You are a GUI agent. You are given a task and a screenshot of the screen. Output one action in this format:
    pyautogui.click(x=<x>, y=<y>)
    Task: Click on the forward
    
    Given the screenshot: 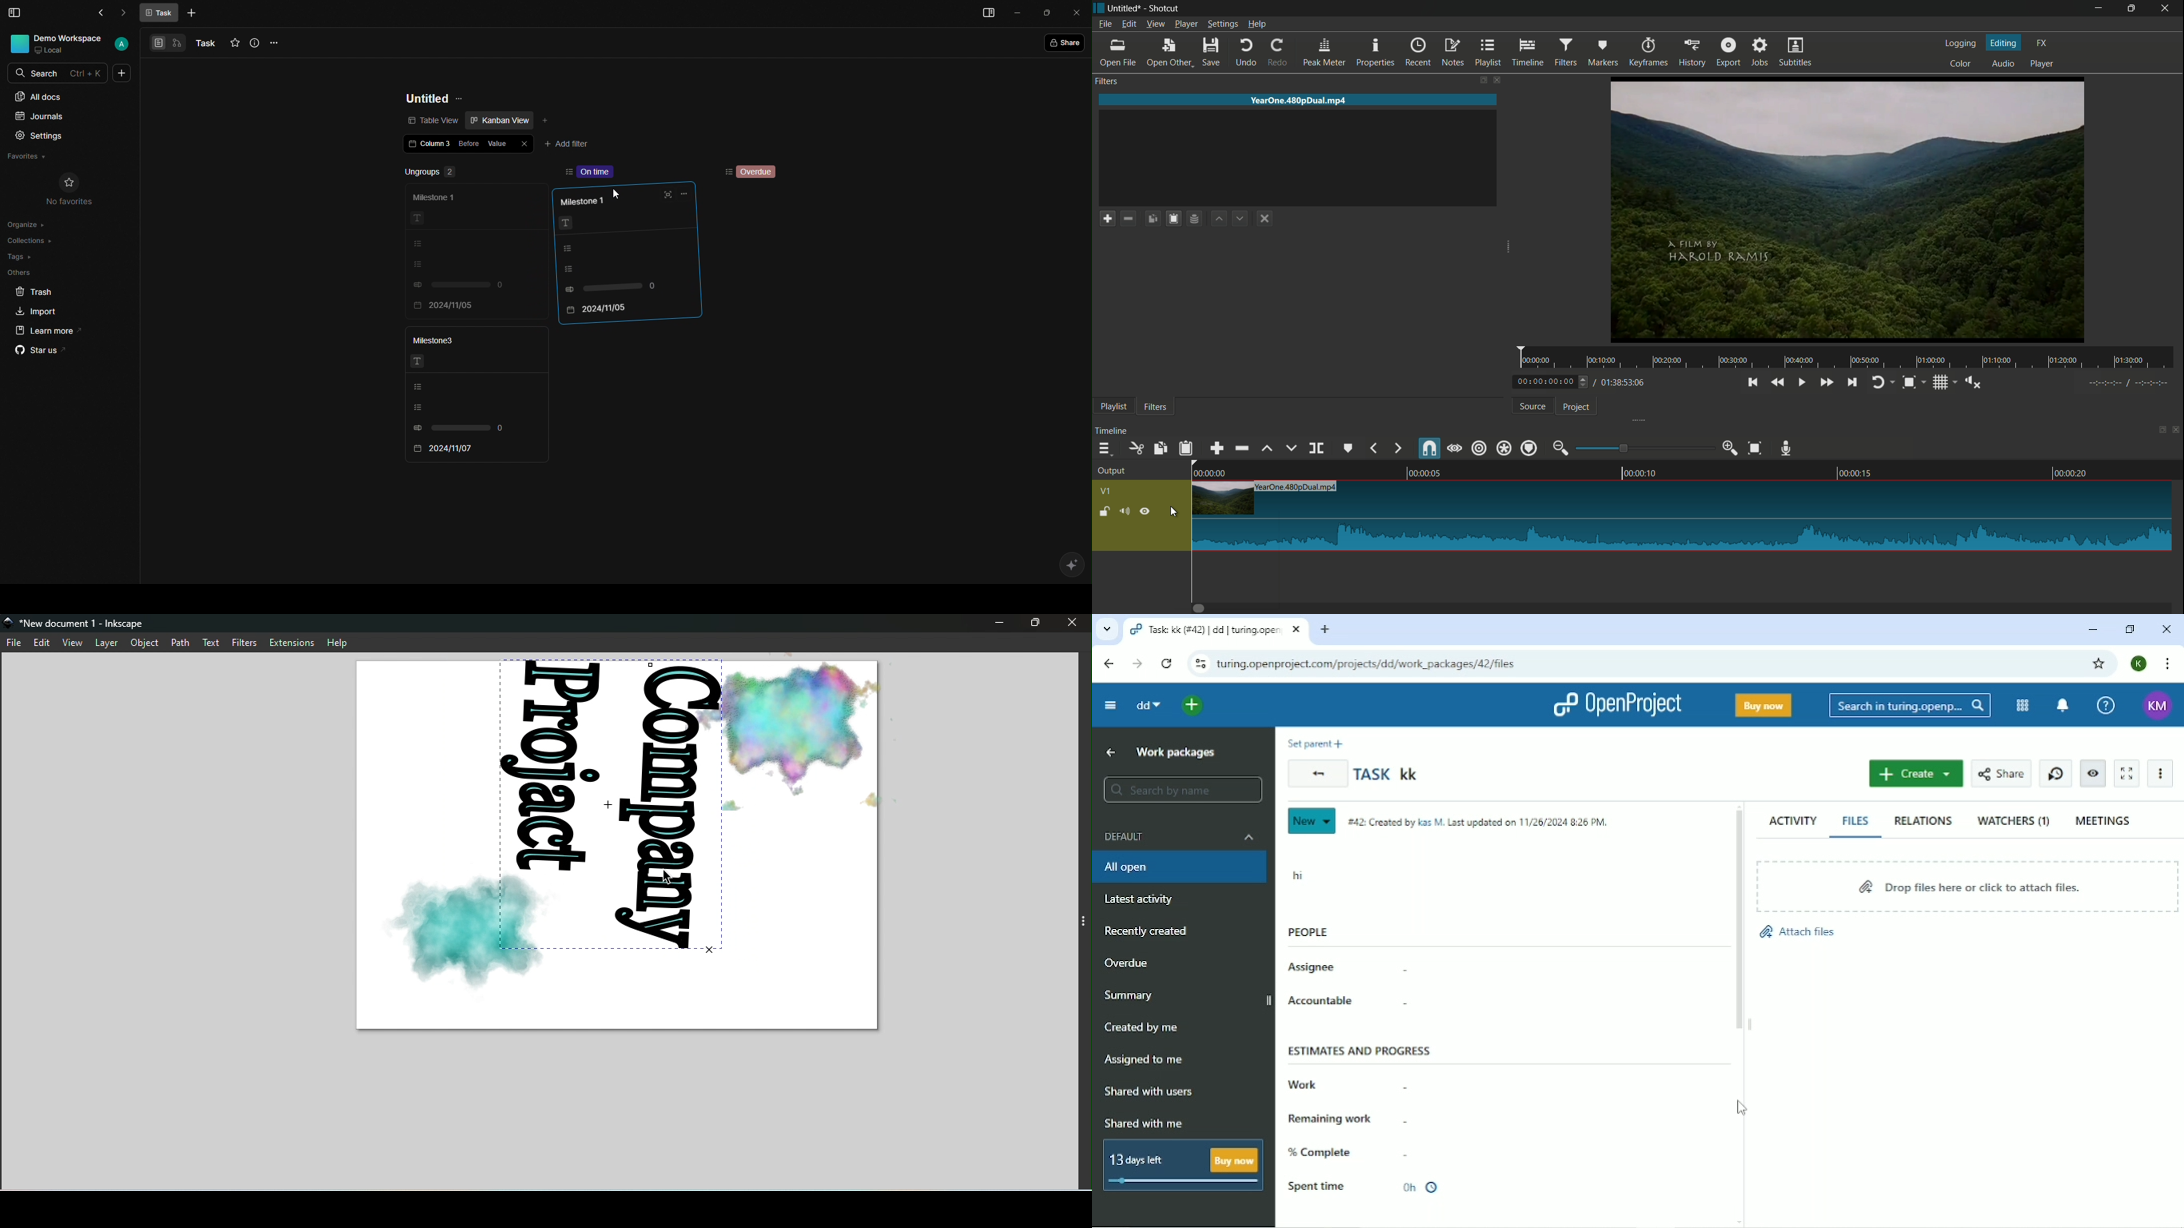 What is the action you would take?
    pyautogui.click(x=1397, y=448)
    